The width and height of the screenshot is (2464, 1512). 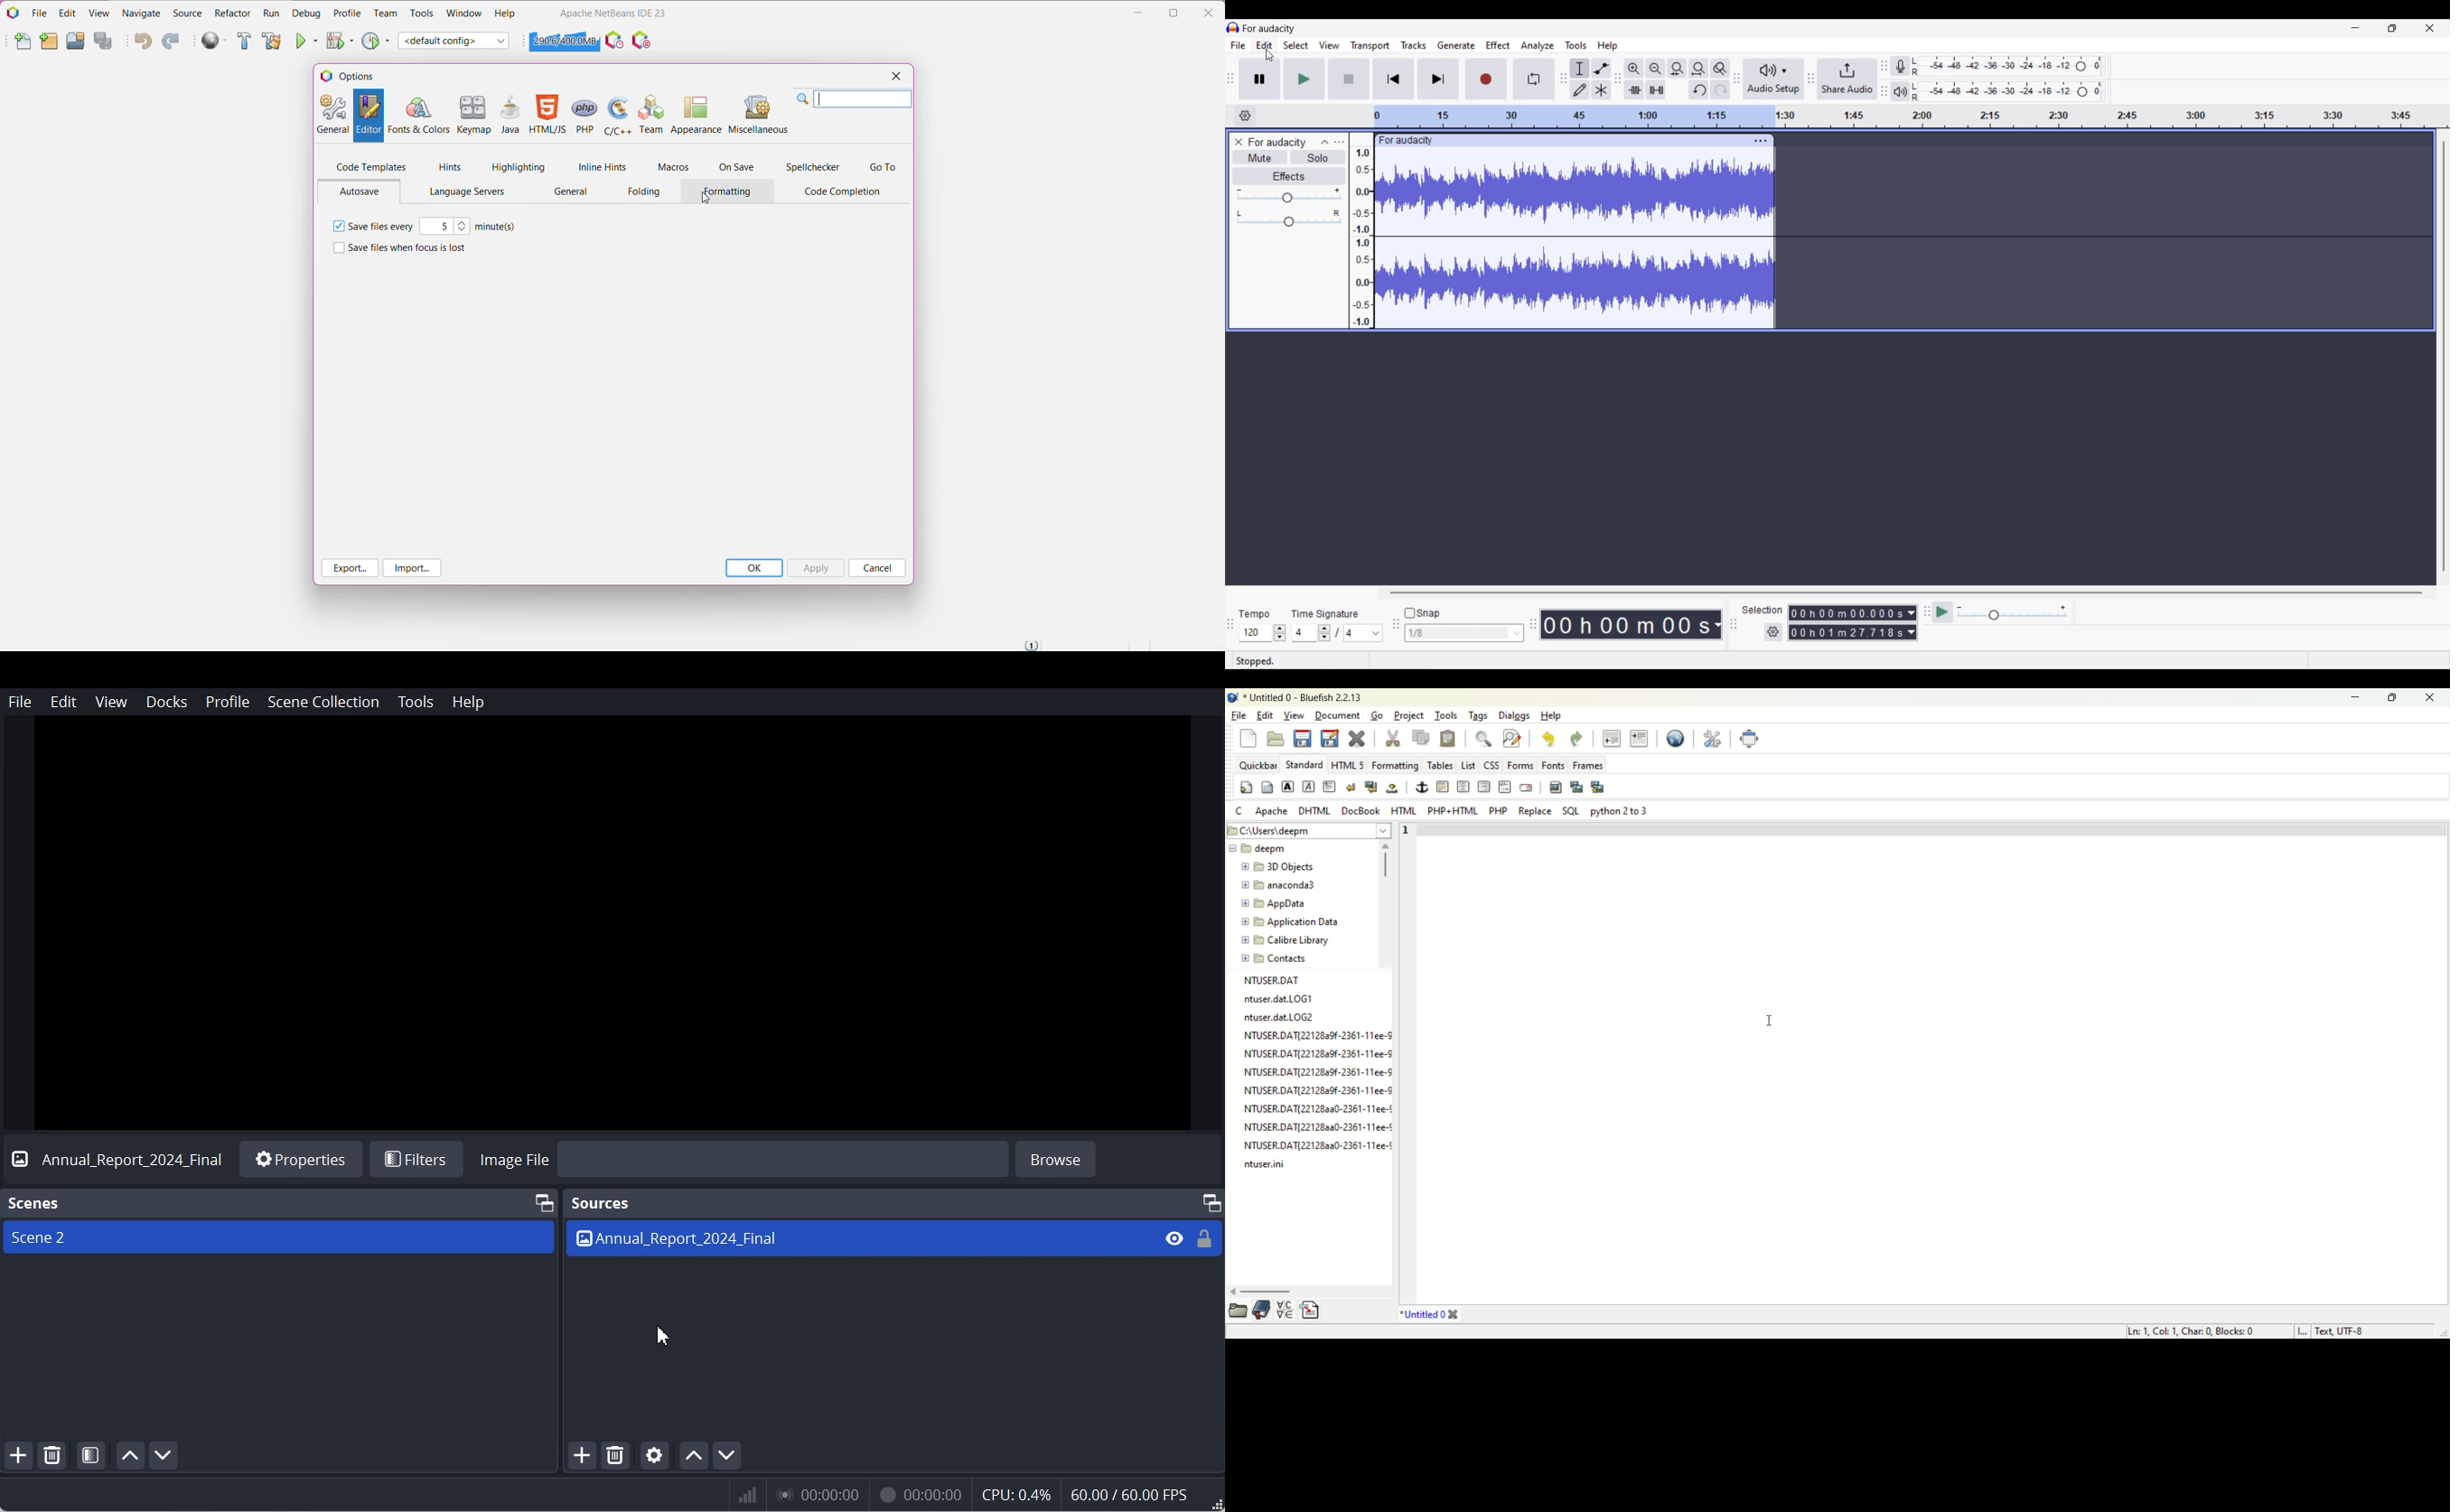 What do you see at coordinates (1699, 90) in the screenshot?
I see `Undo` at bounding box center [1699, 90].